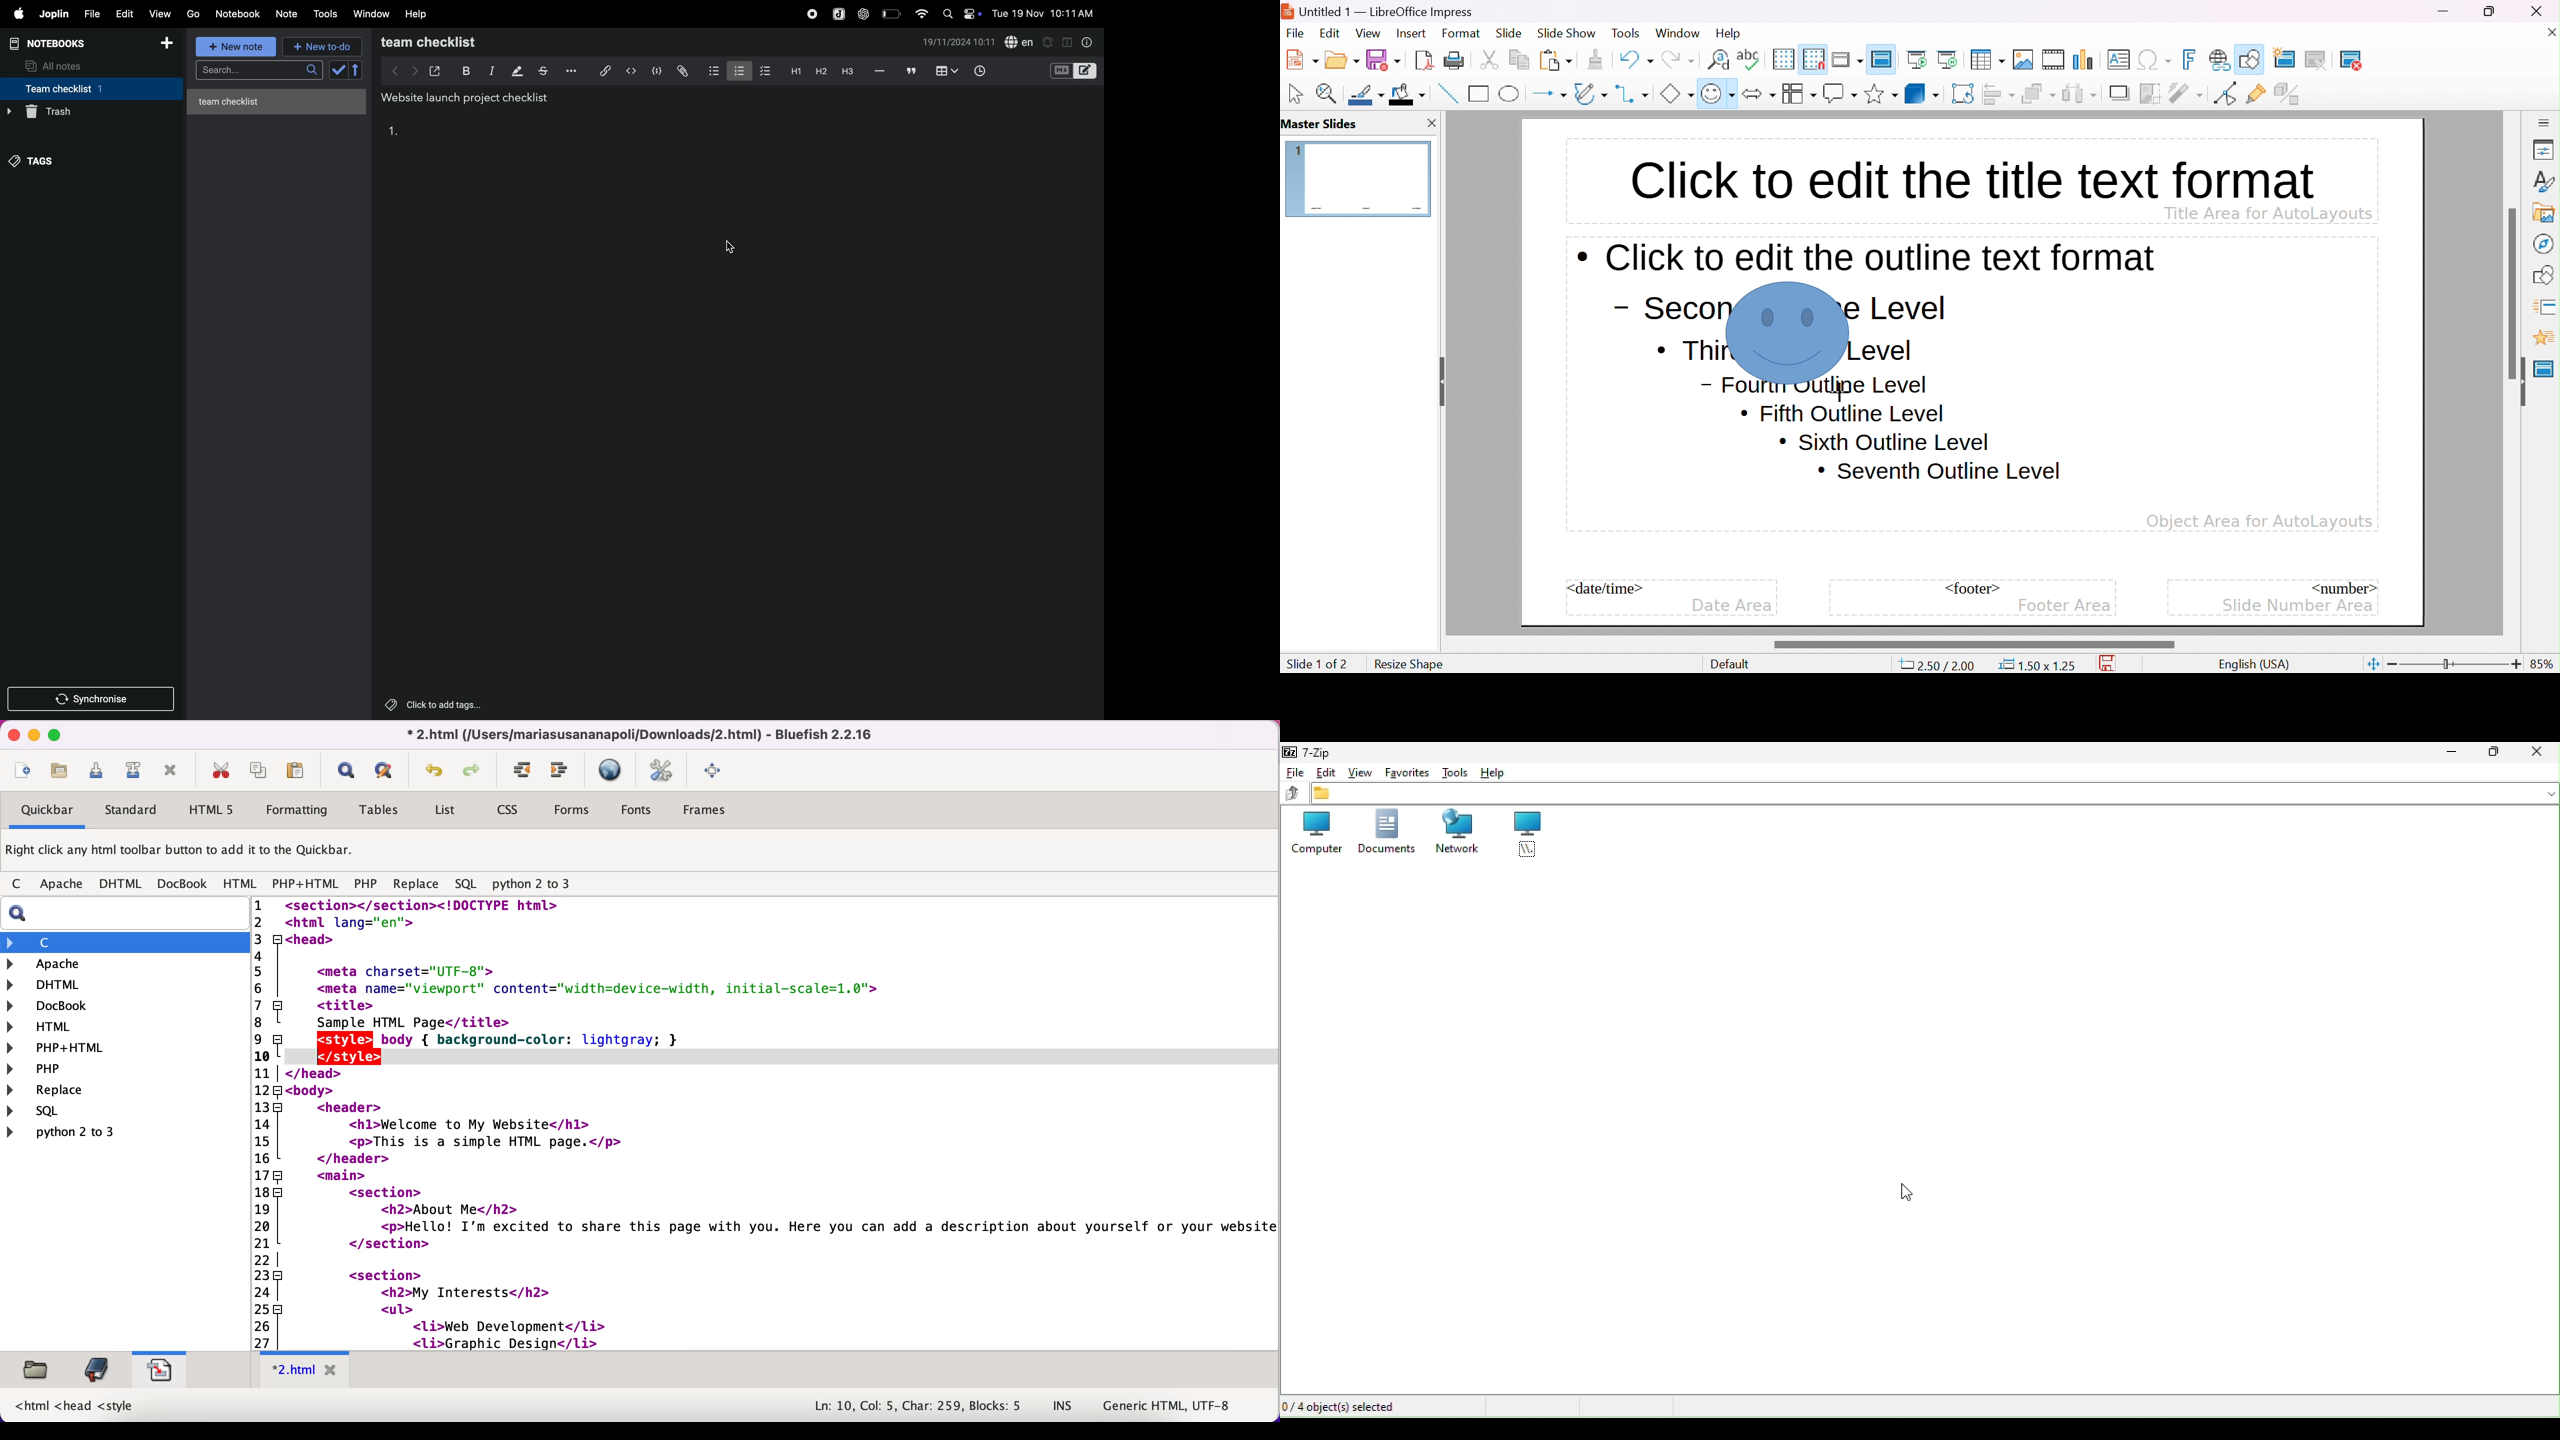 The height and width of the screenshot is (1456, 2576). Describe the element at coordinates (1297, 94) in the screenshot. I see `select` at that location.